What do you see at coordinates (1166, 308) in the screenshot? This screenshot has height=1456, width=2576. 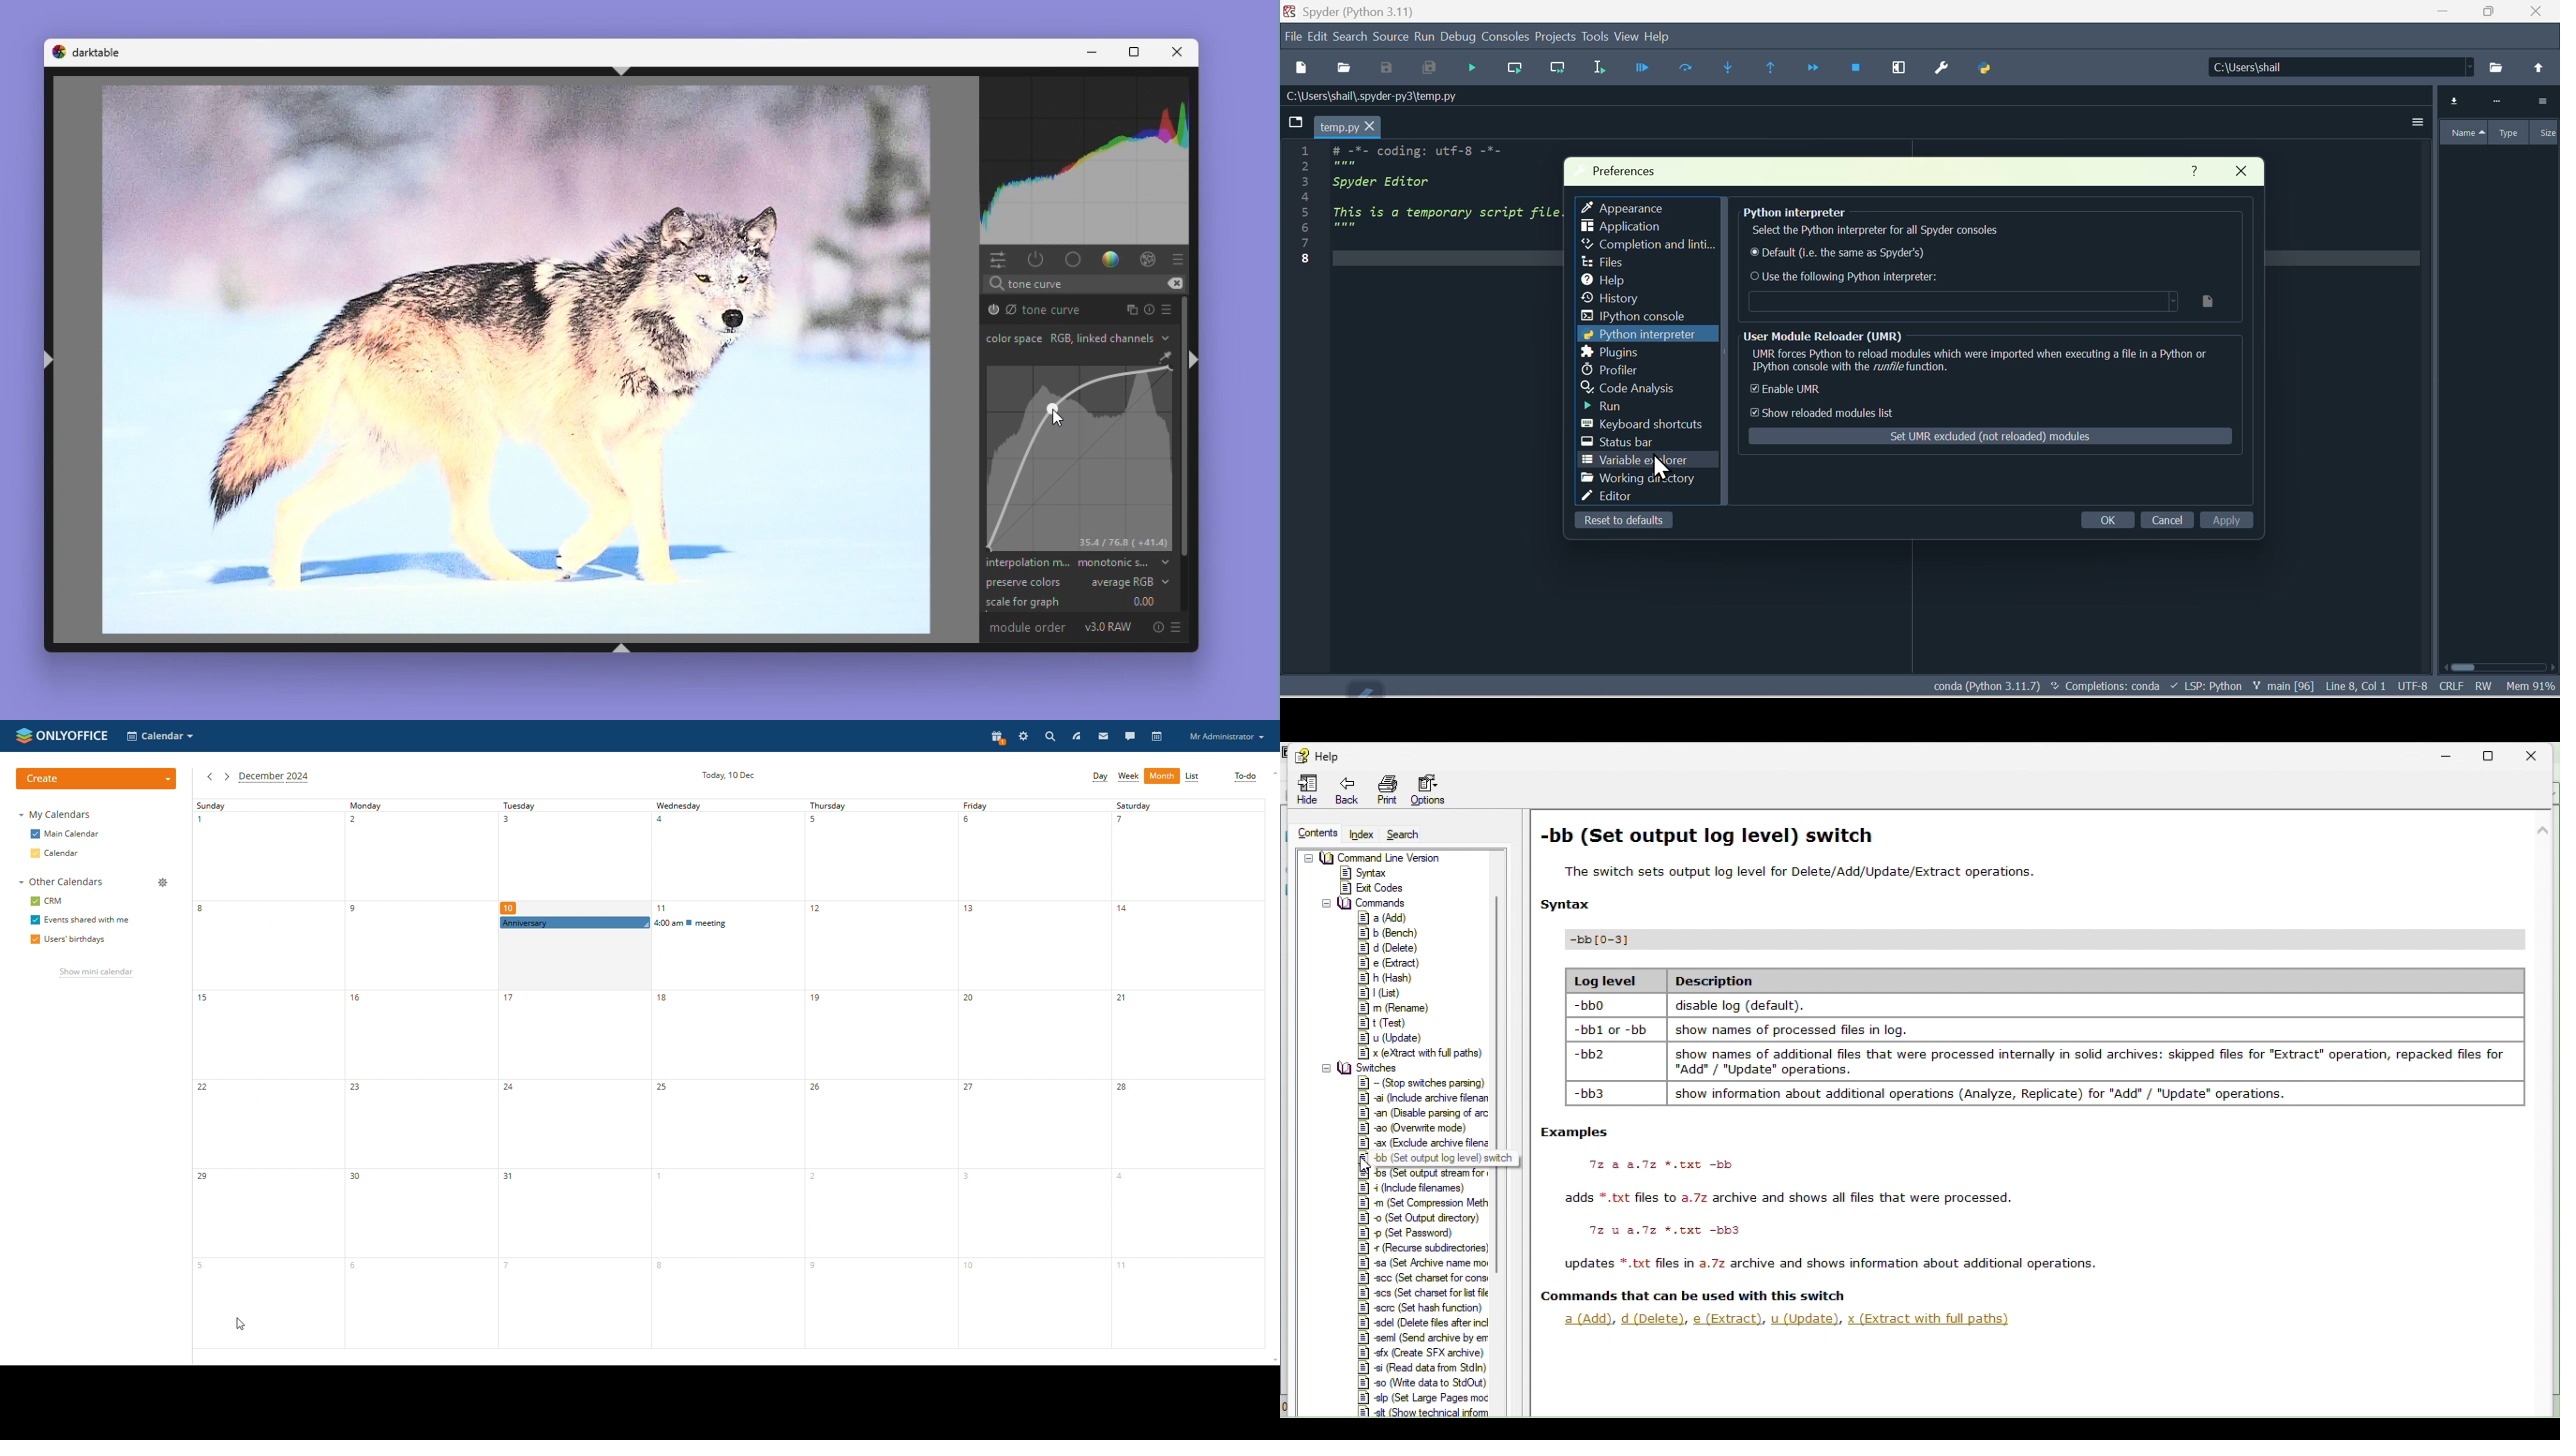 I see `preset` at bounding box center [1166, 308].